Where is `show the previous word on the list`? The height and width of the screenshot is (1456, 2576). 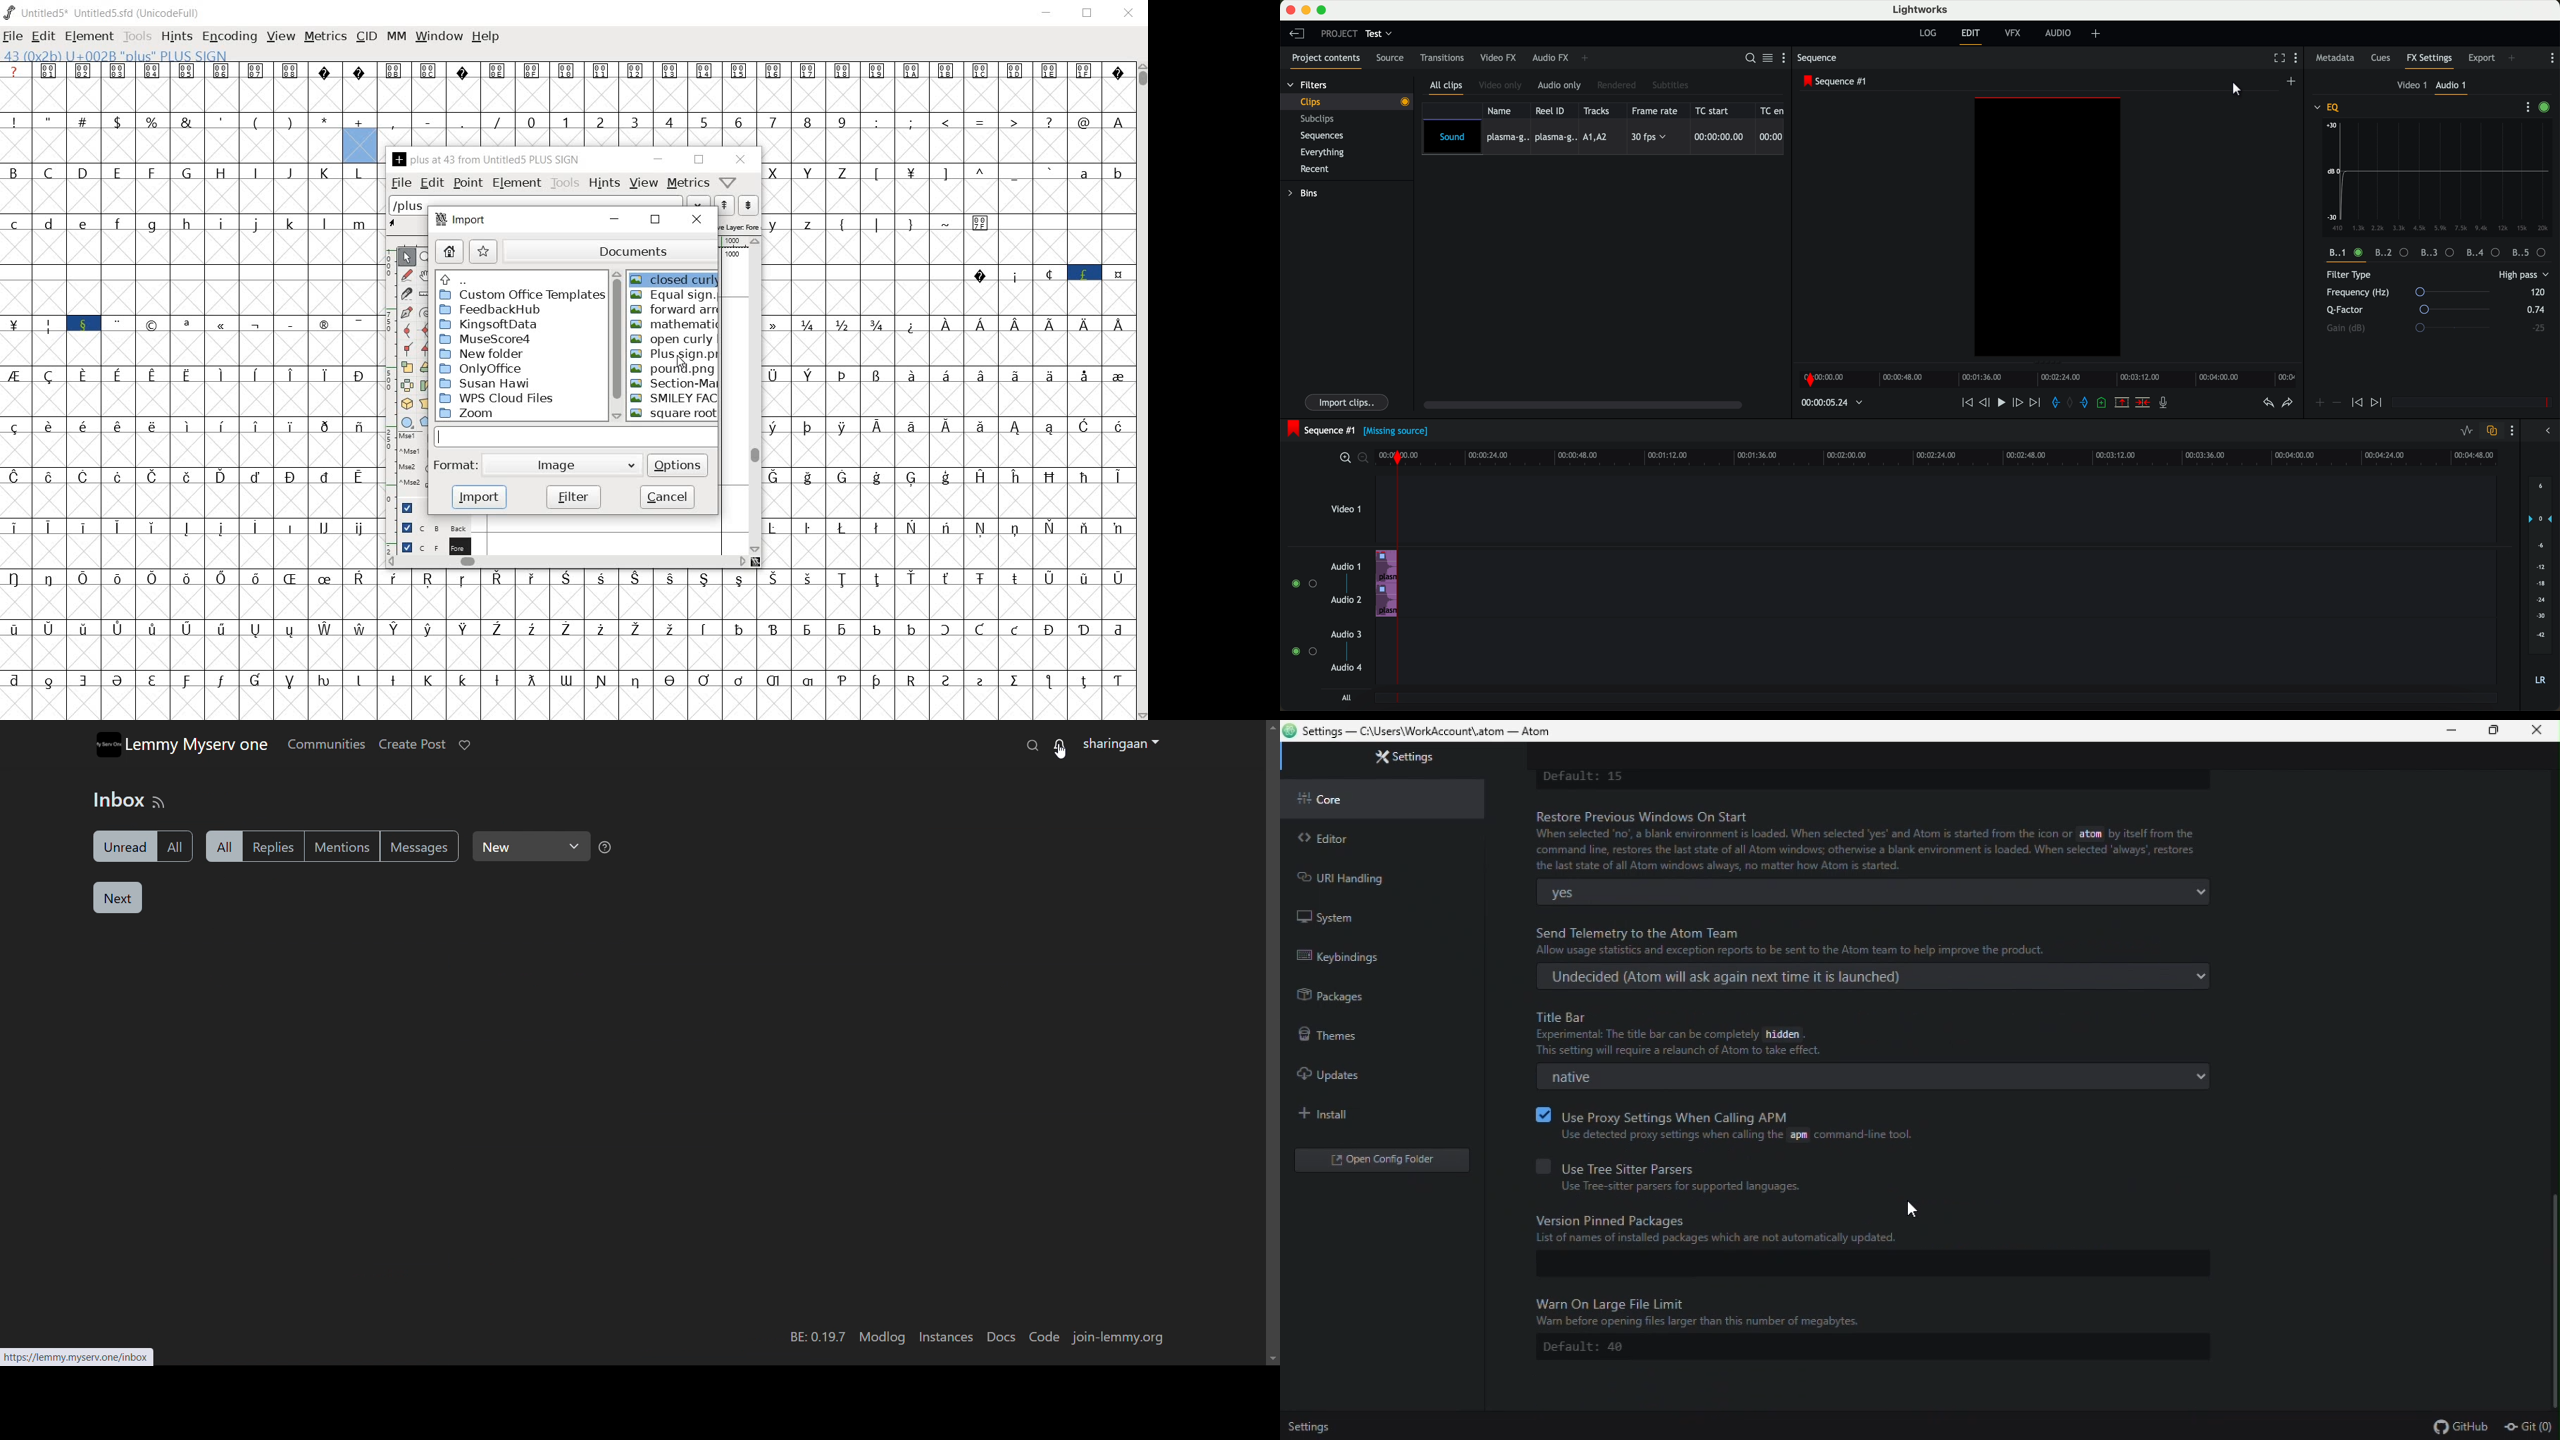 show the previous word on the list is located at coordinates (750, 206).